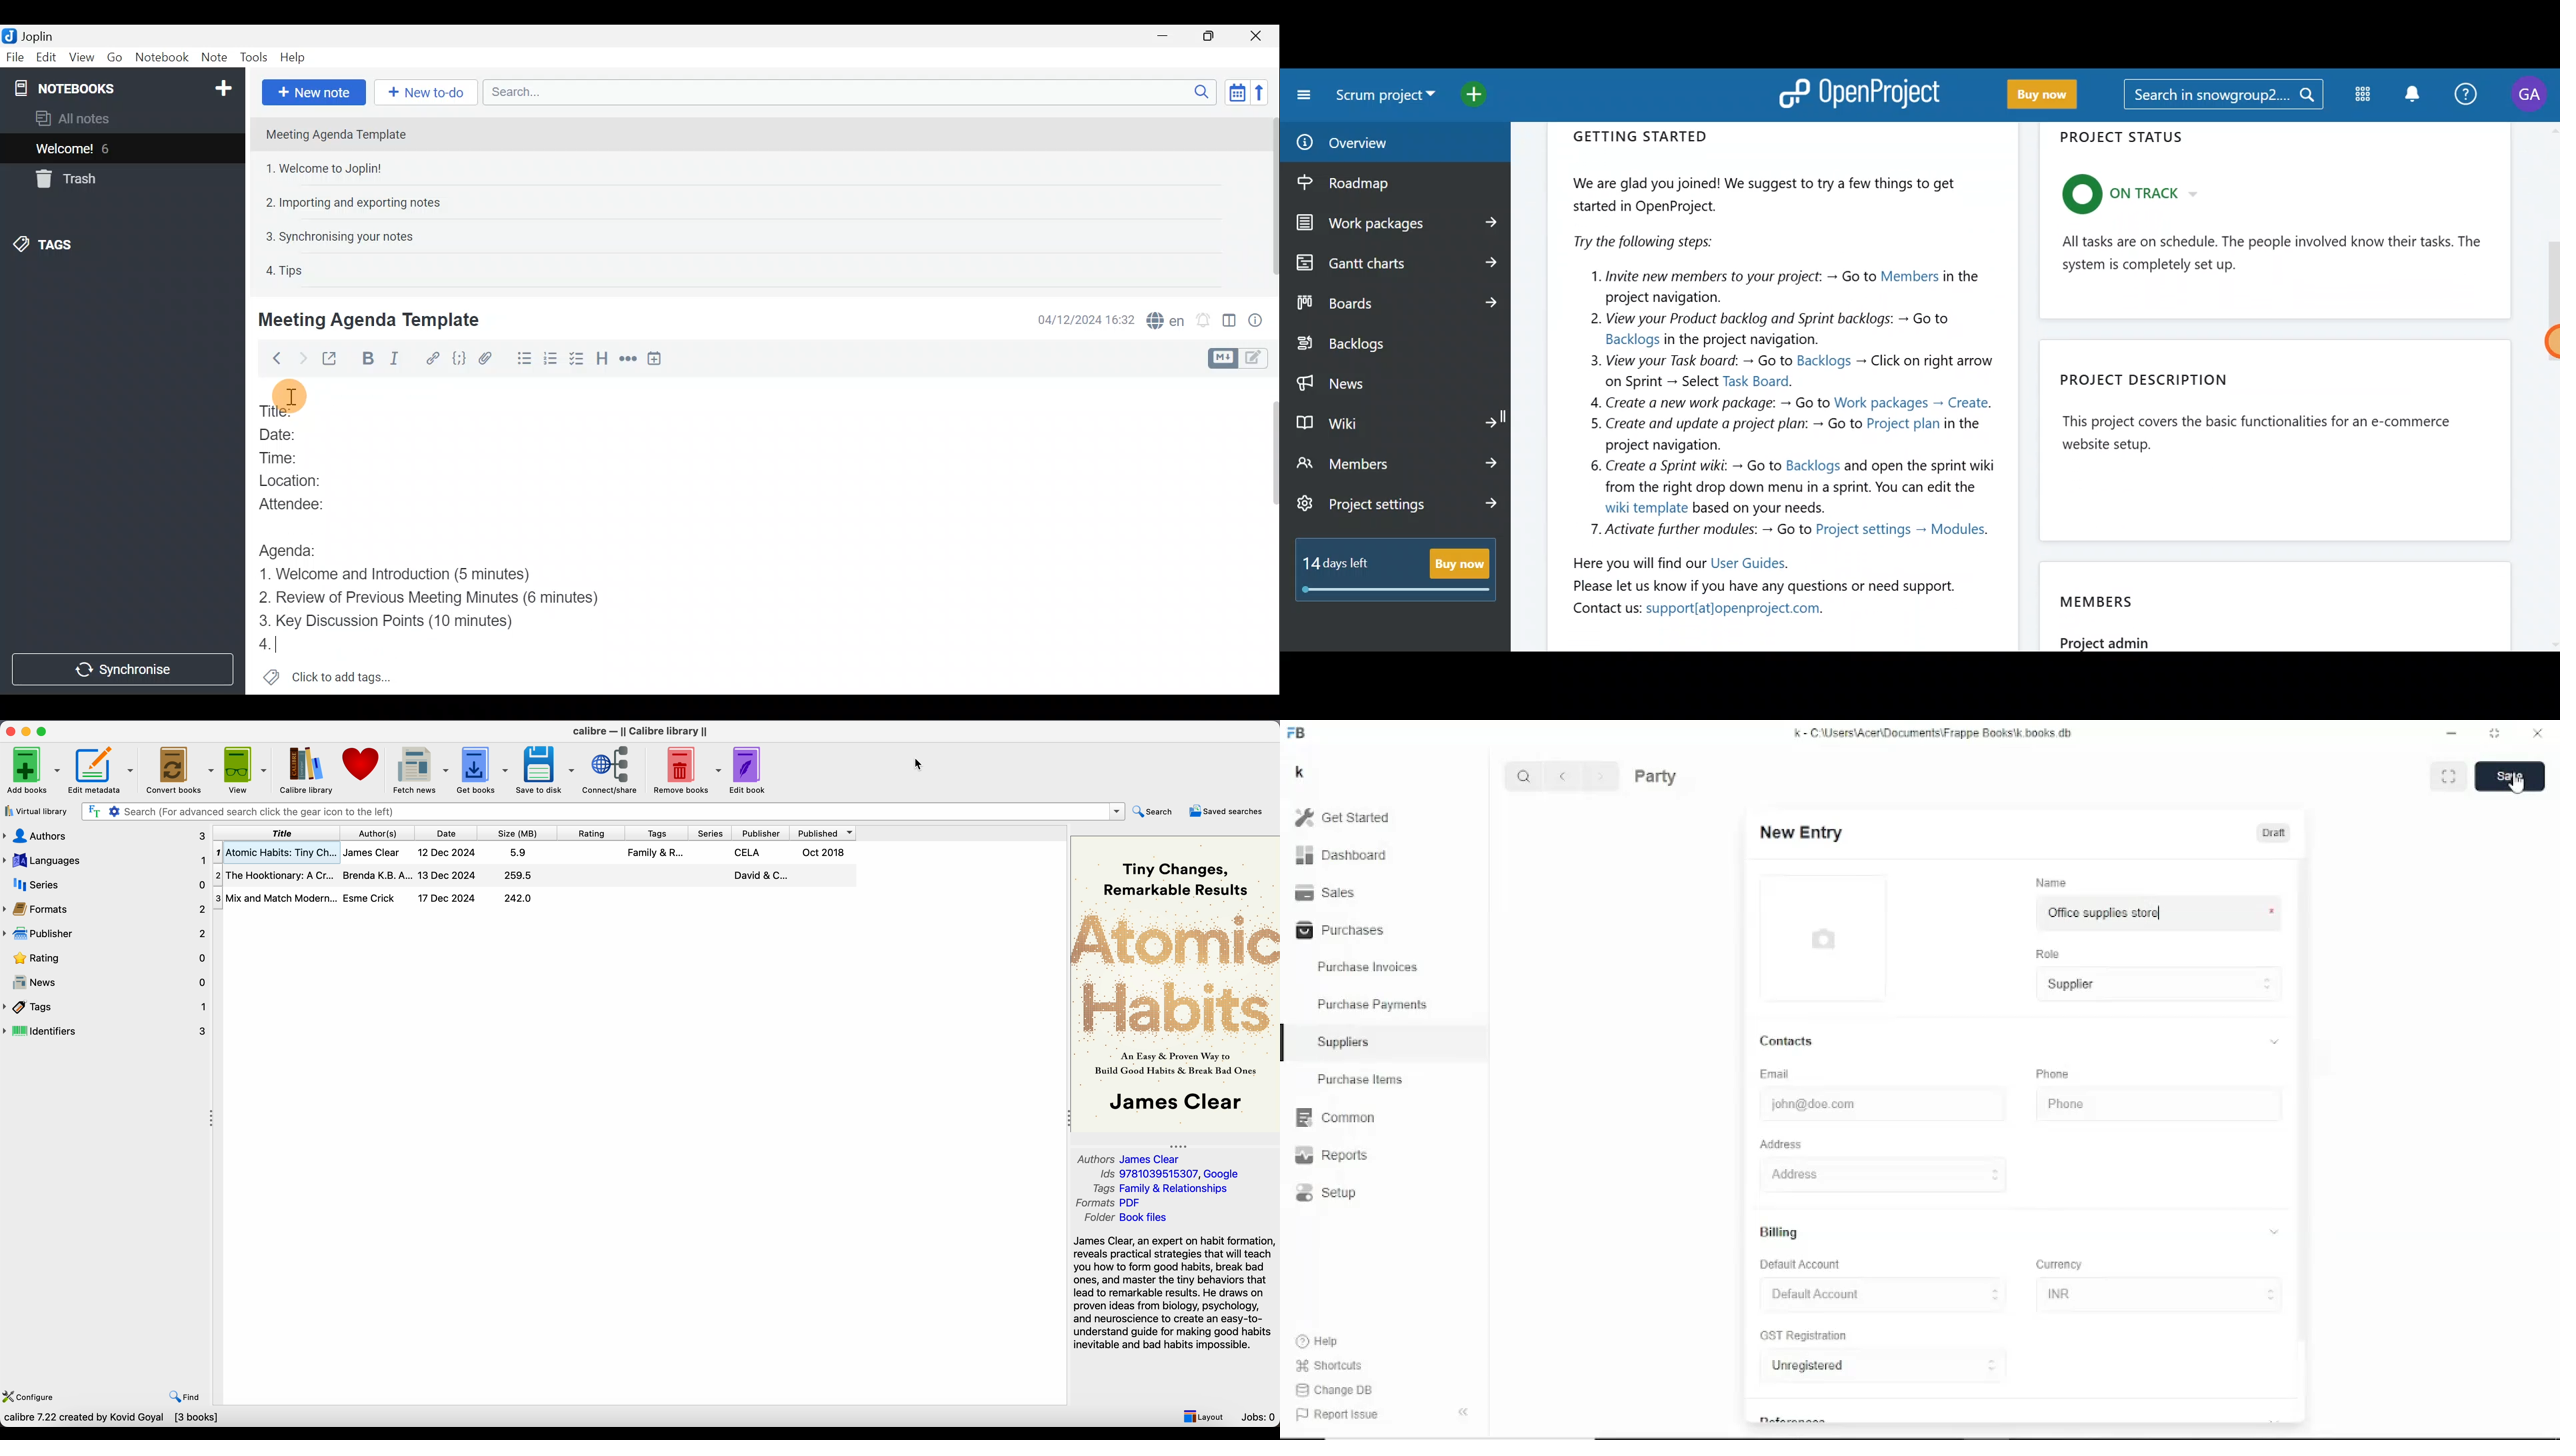 The width and height of the screenshot is (2576, 1456). I want to click on Common, so click(1335, 1118).